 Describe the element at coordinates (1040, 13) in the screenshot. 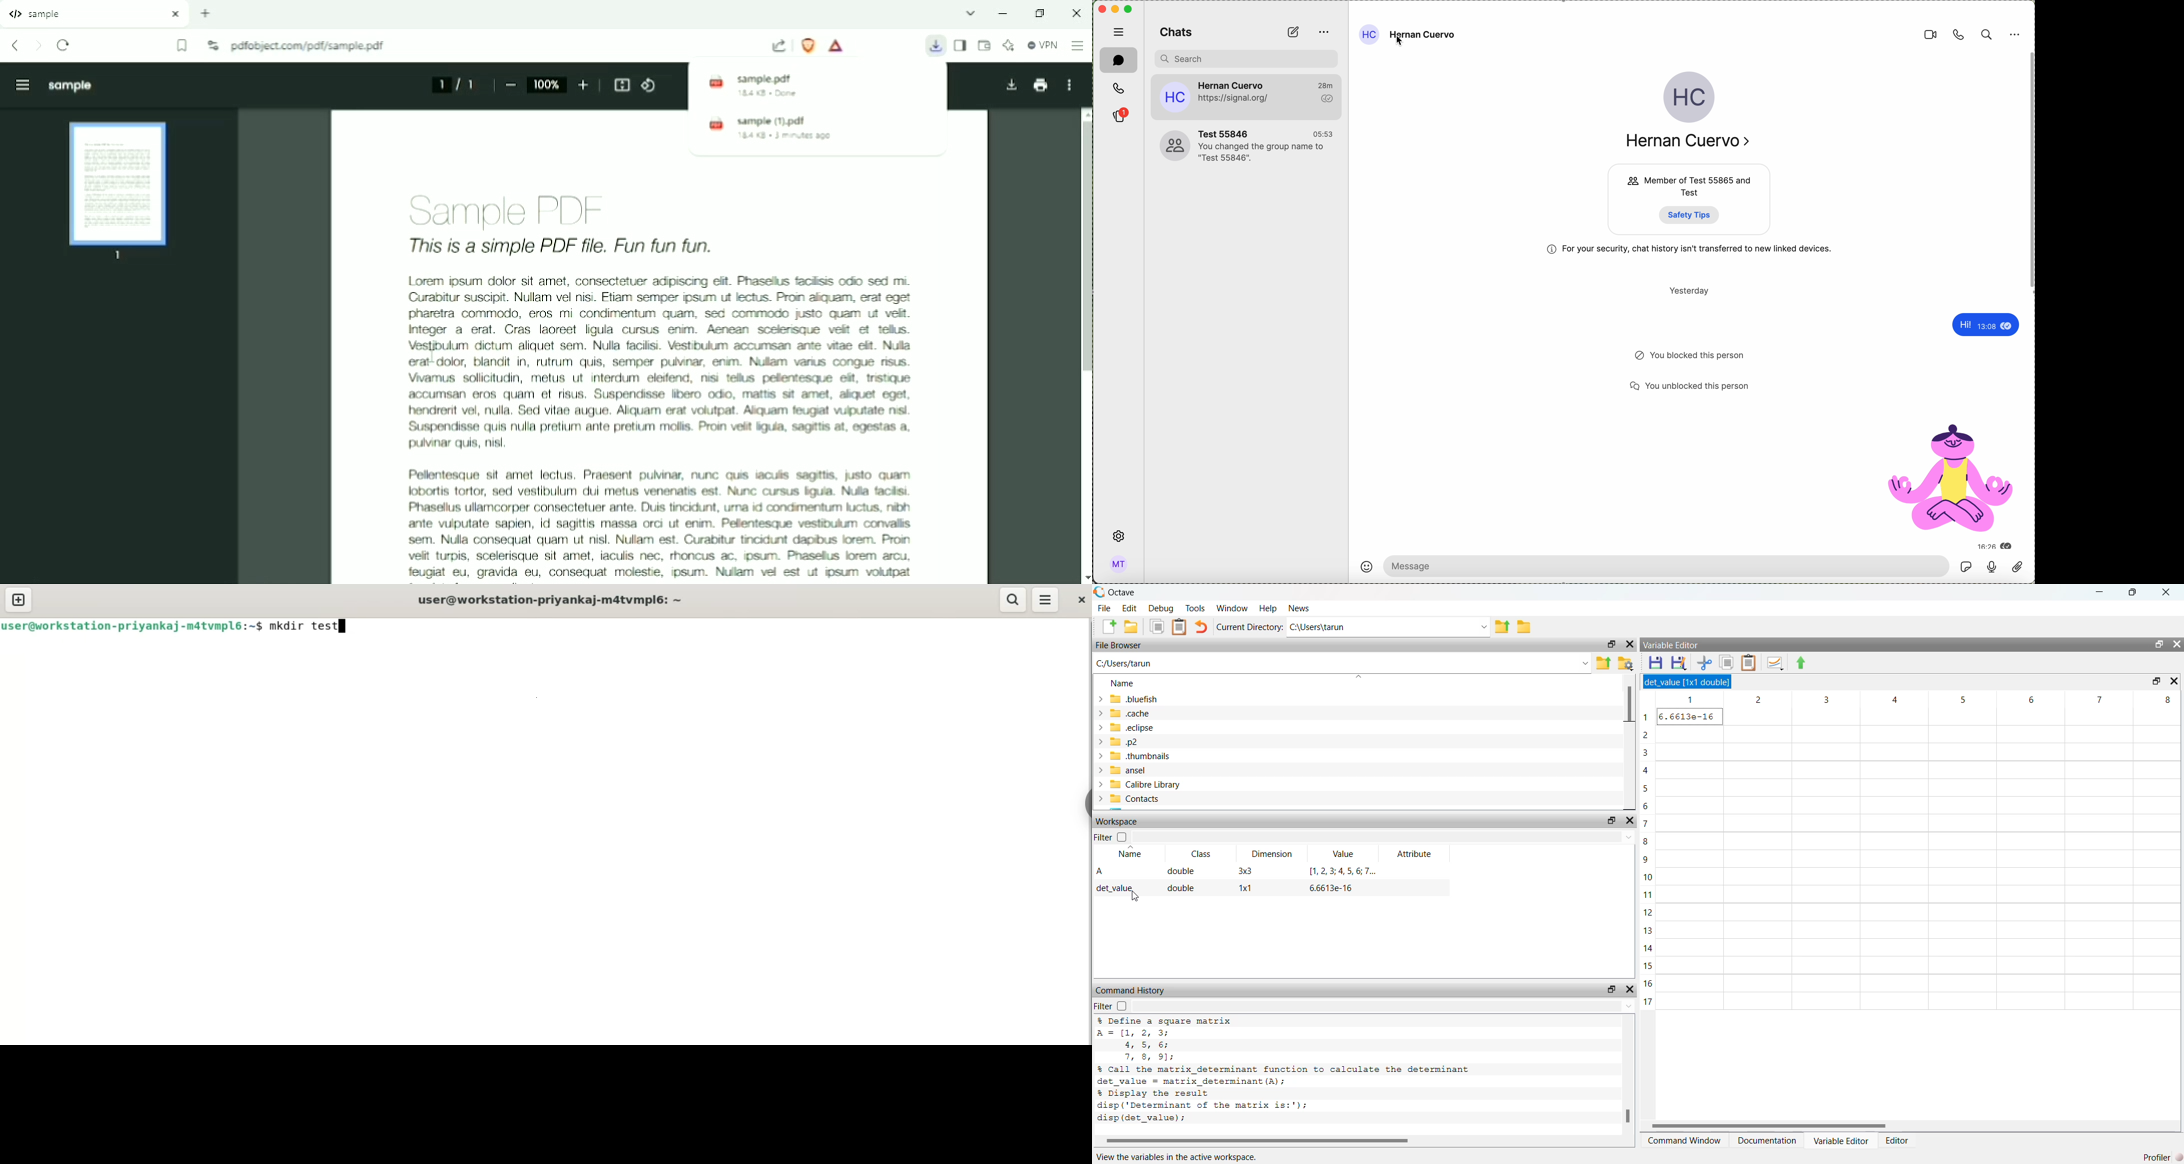

I see `Restore down` at that location.